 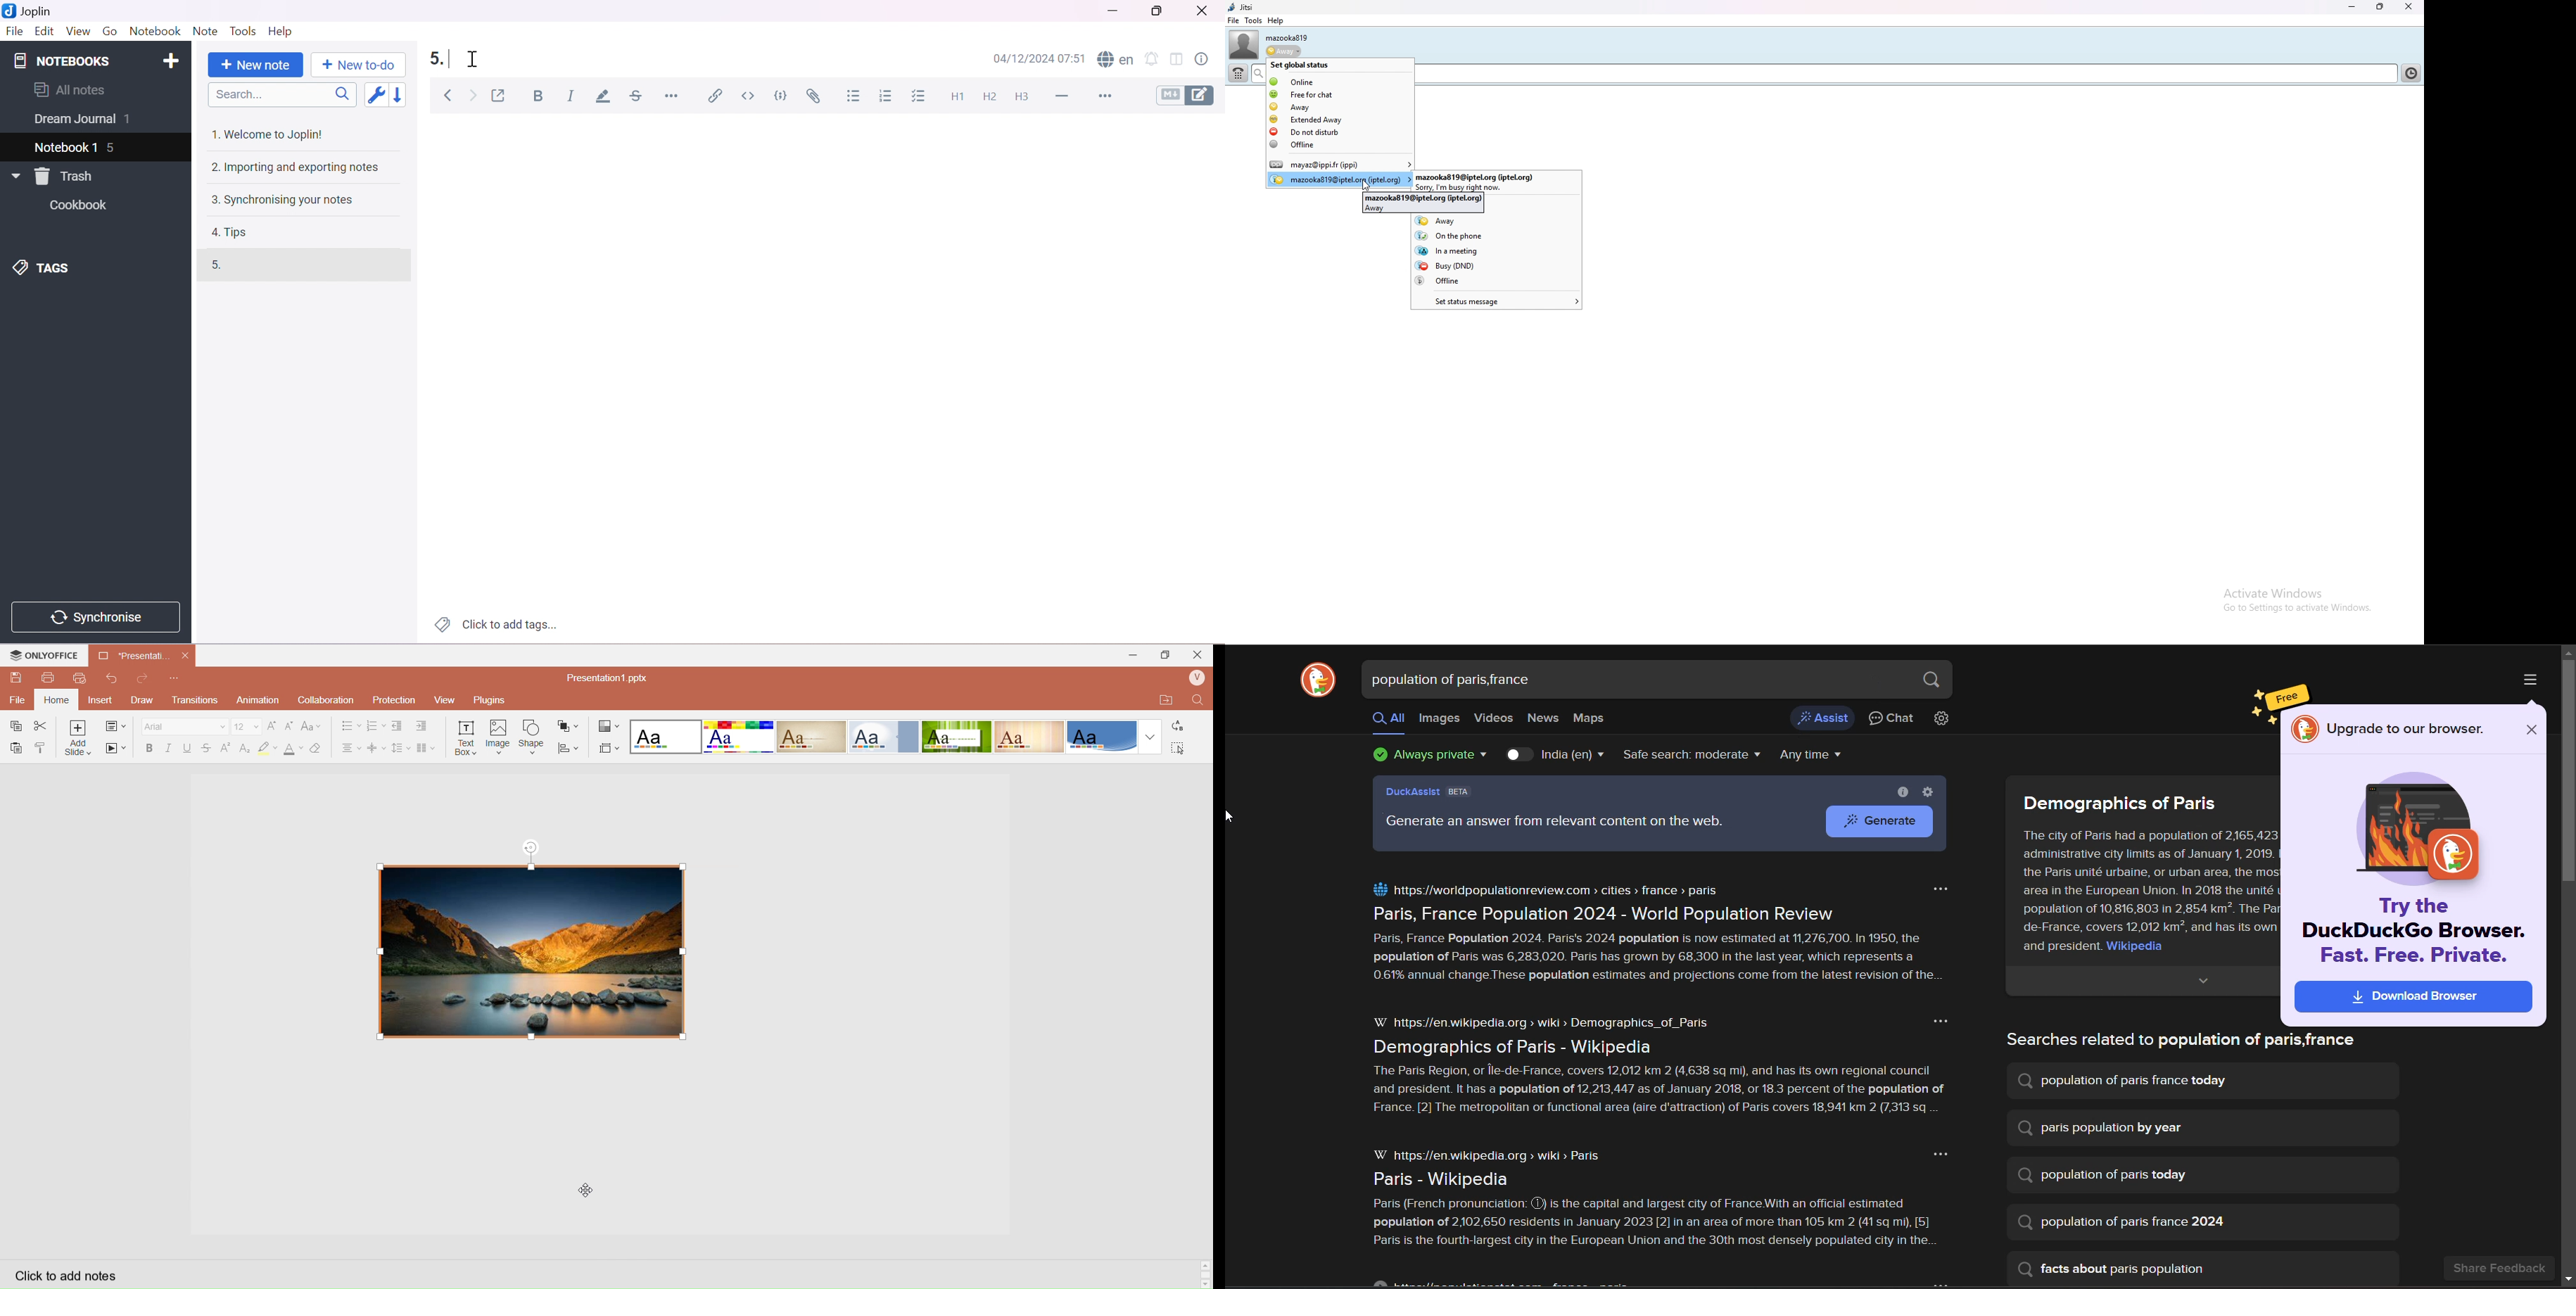 I want to click on Insert Image, so click(x=498, y=738).